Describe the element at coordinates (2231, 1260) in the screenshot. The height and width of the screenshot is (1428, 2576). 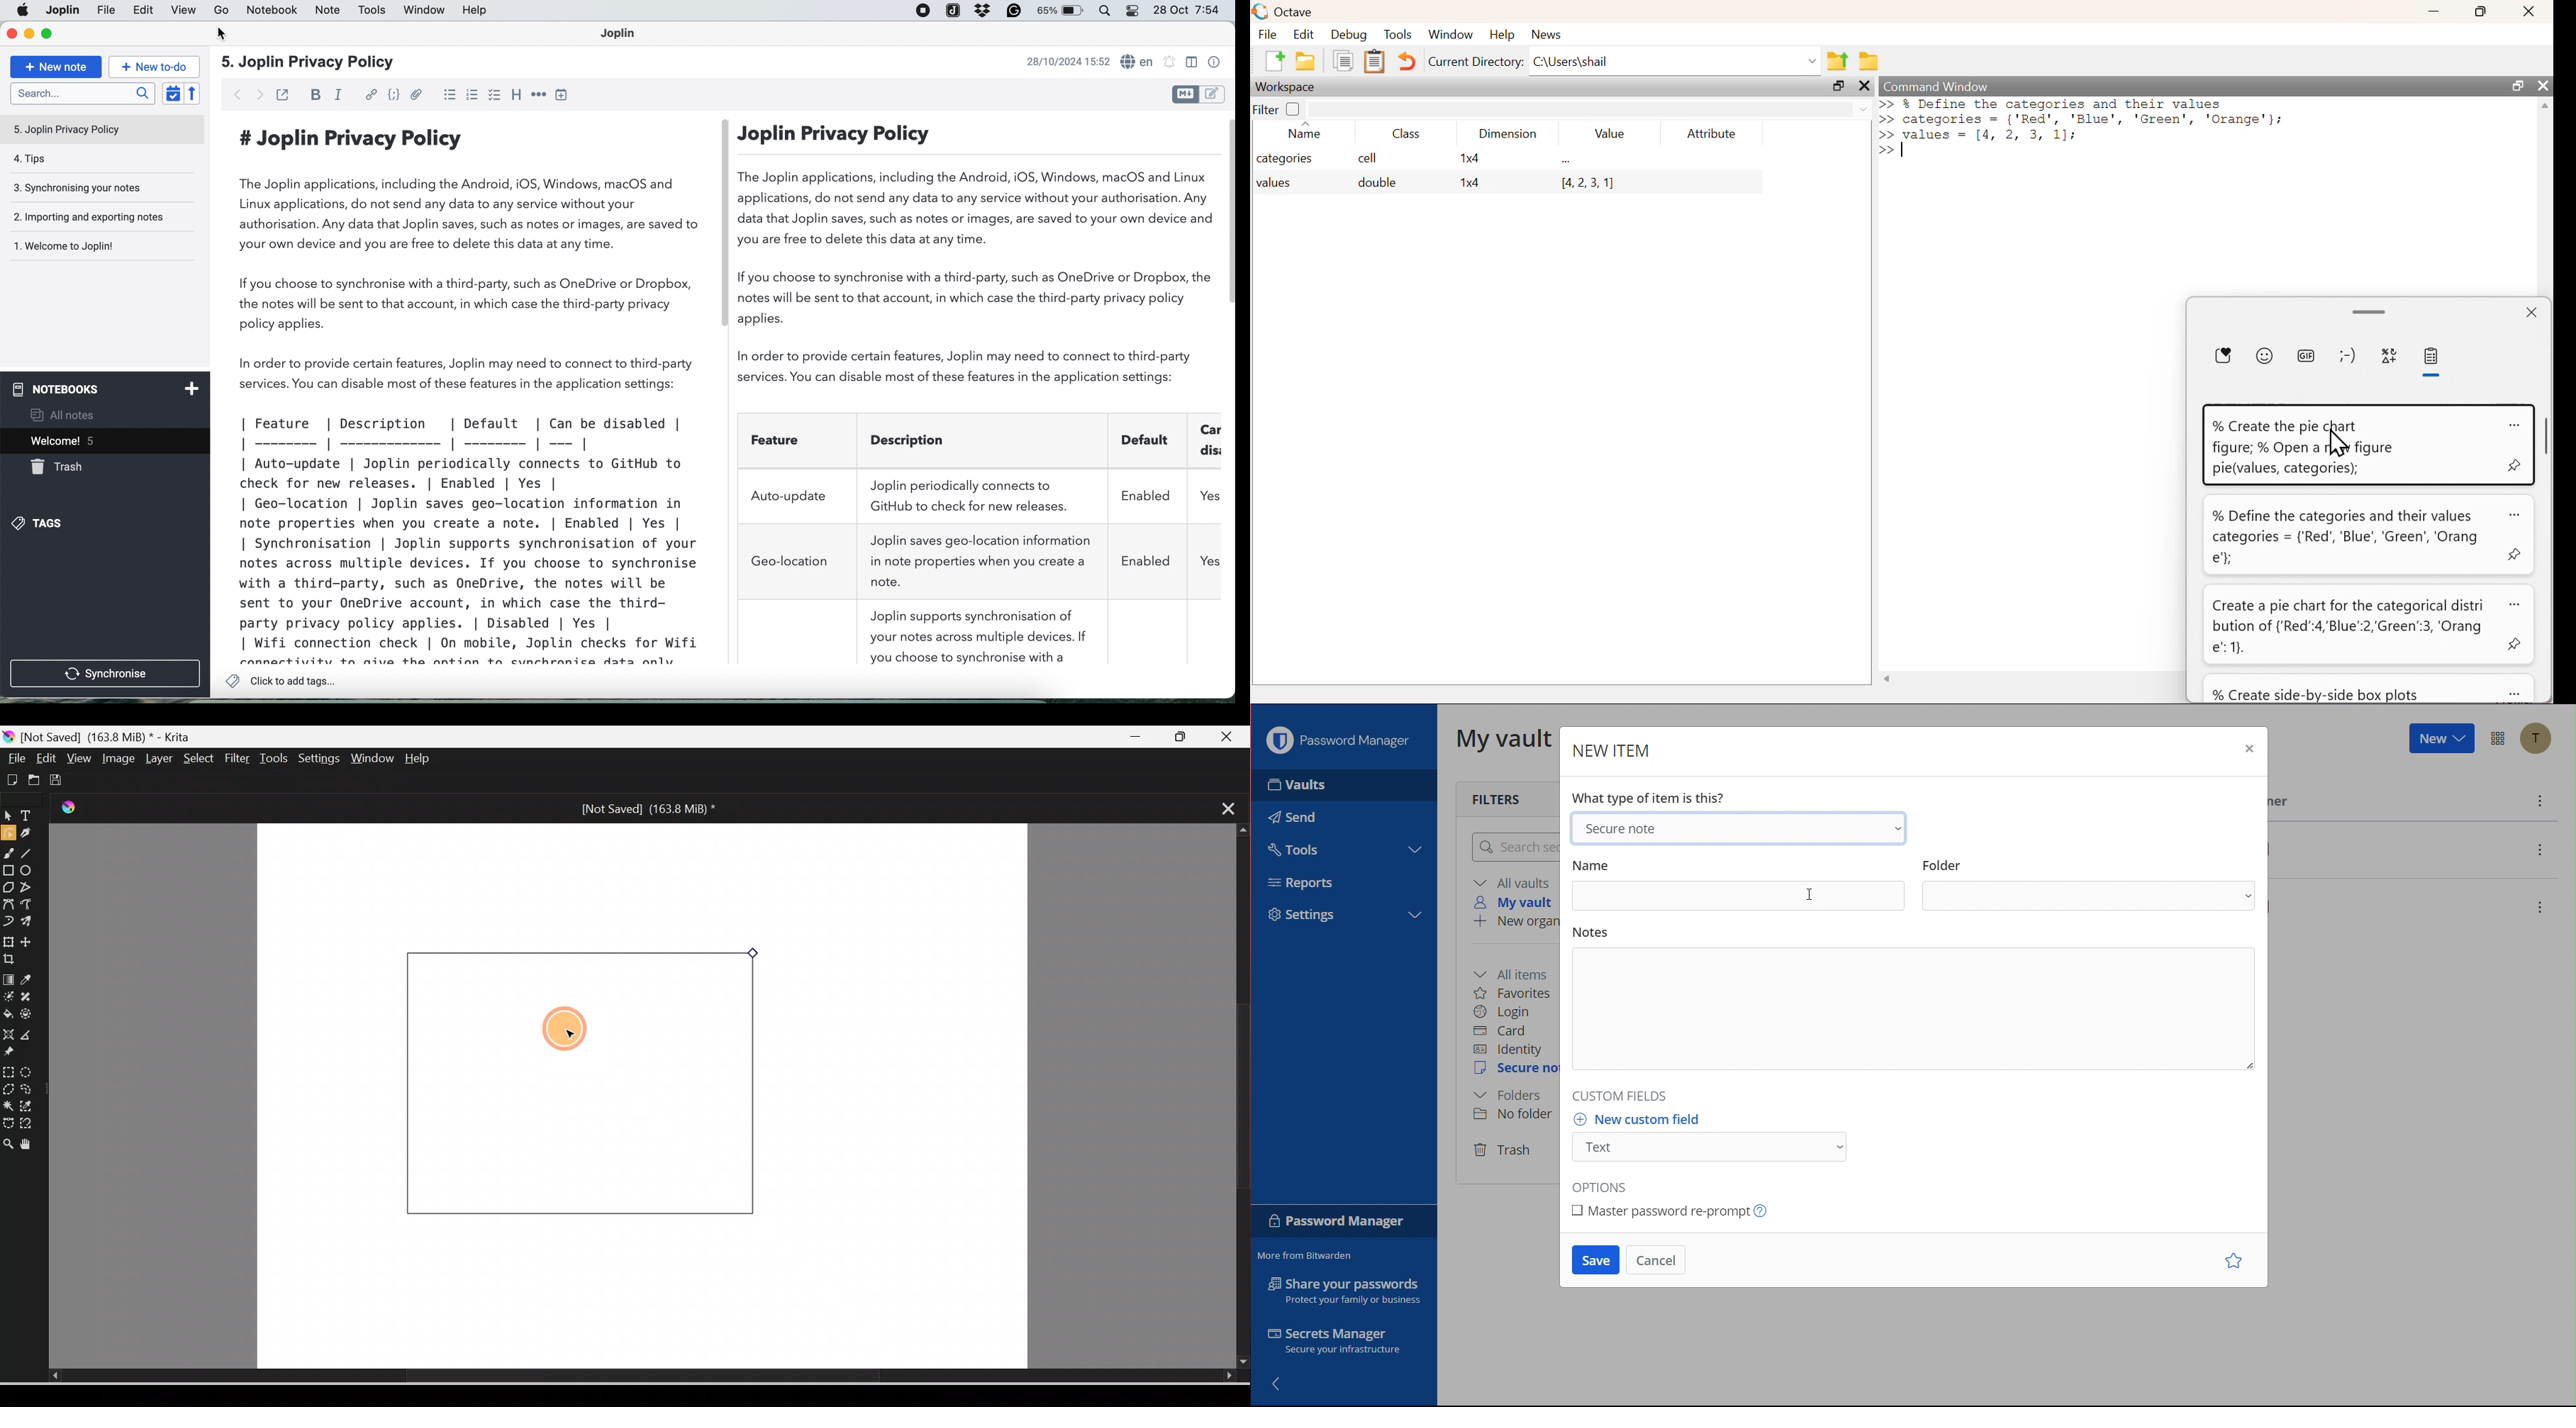
I see `Star` at that location.